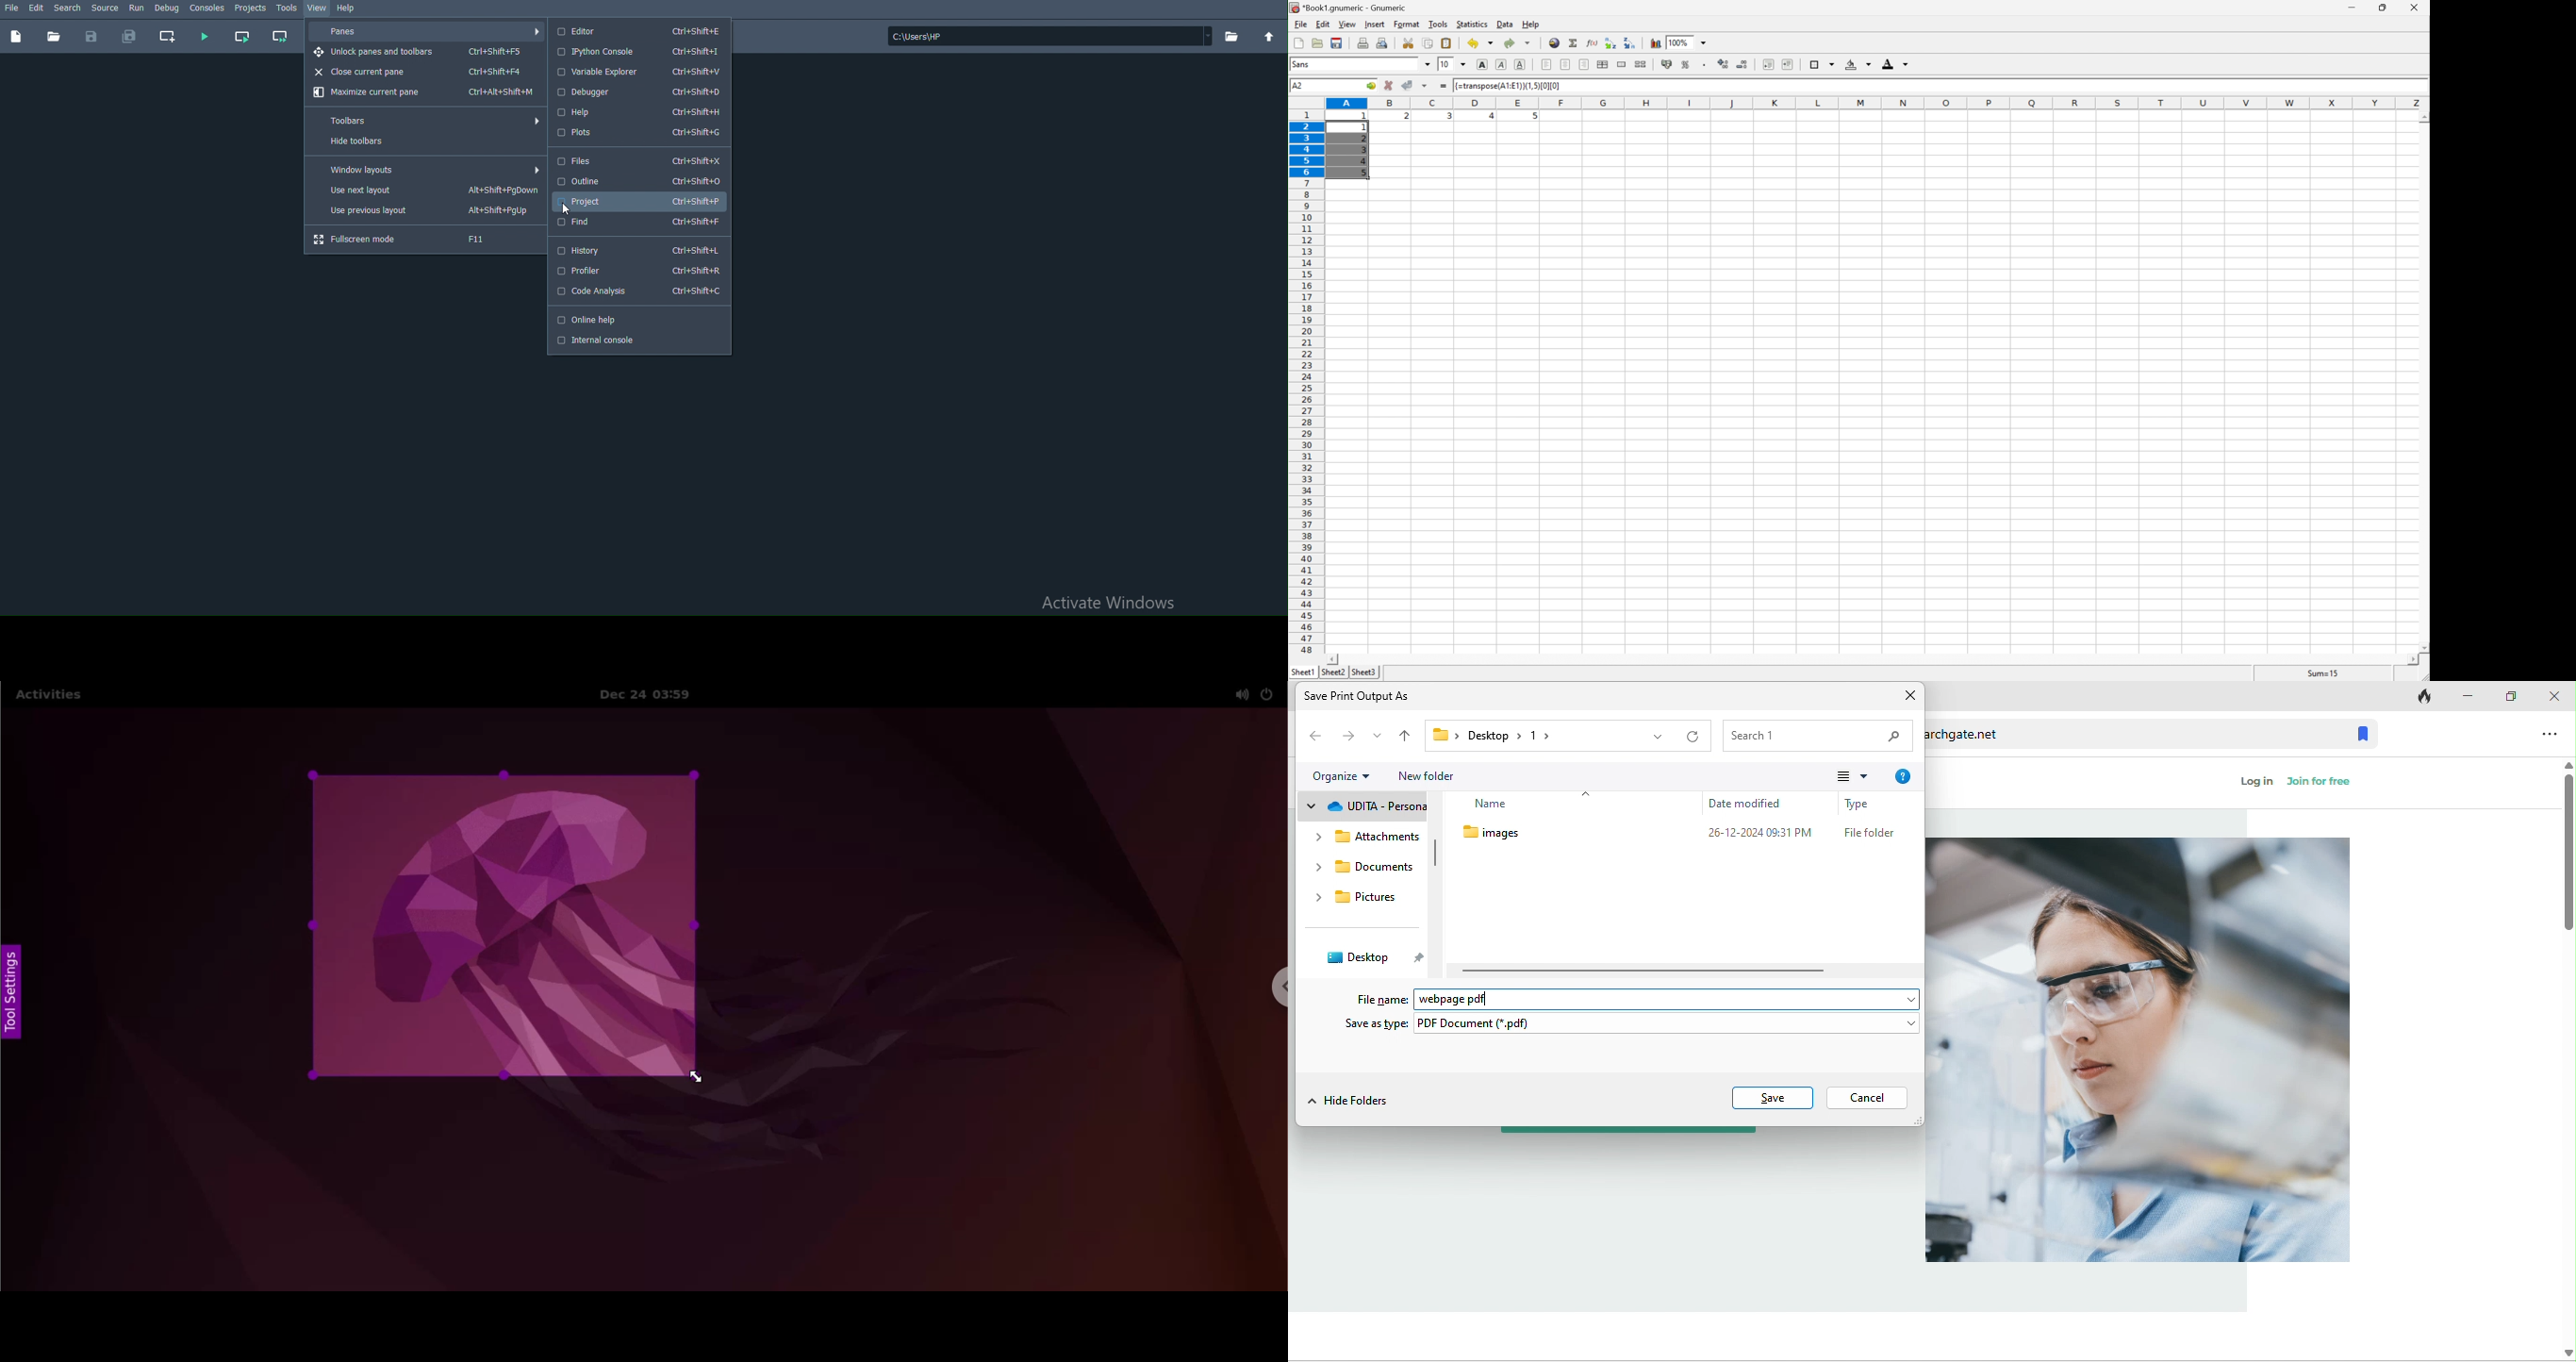 This screenshot has height=1372, width=2576. What do you see at coordinates (1345, 737) in the screenshot?
I see `forward` at bounding box center [1345, 737].